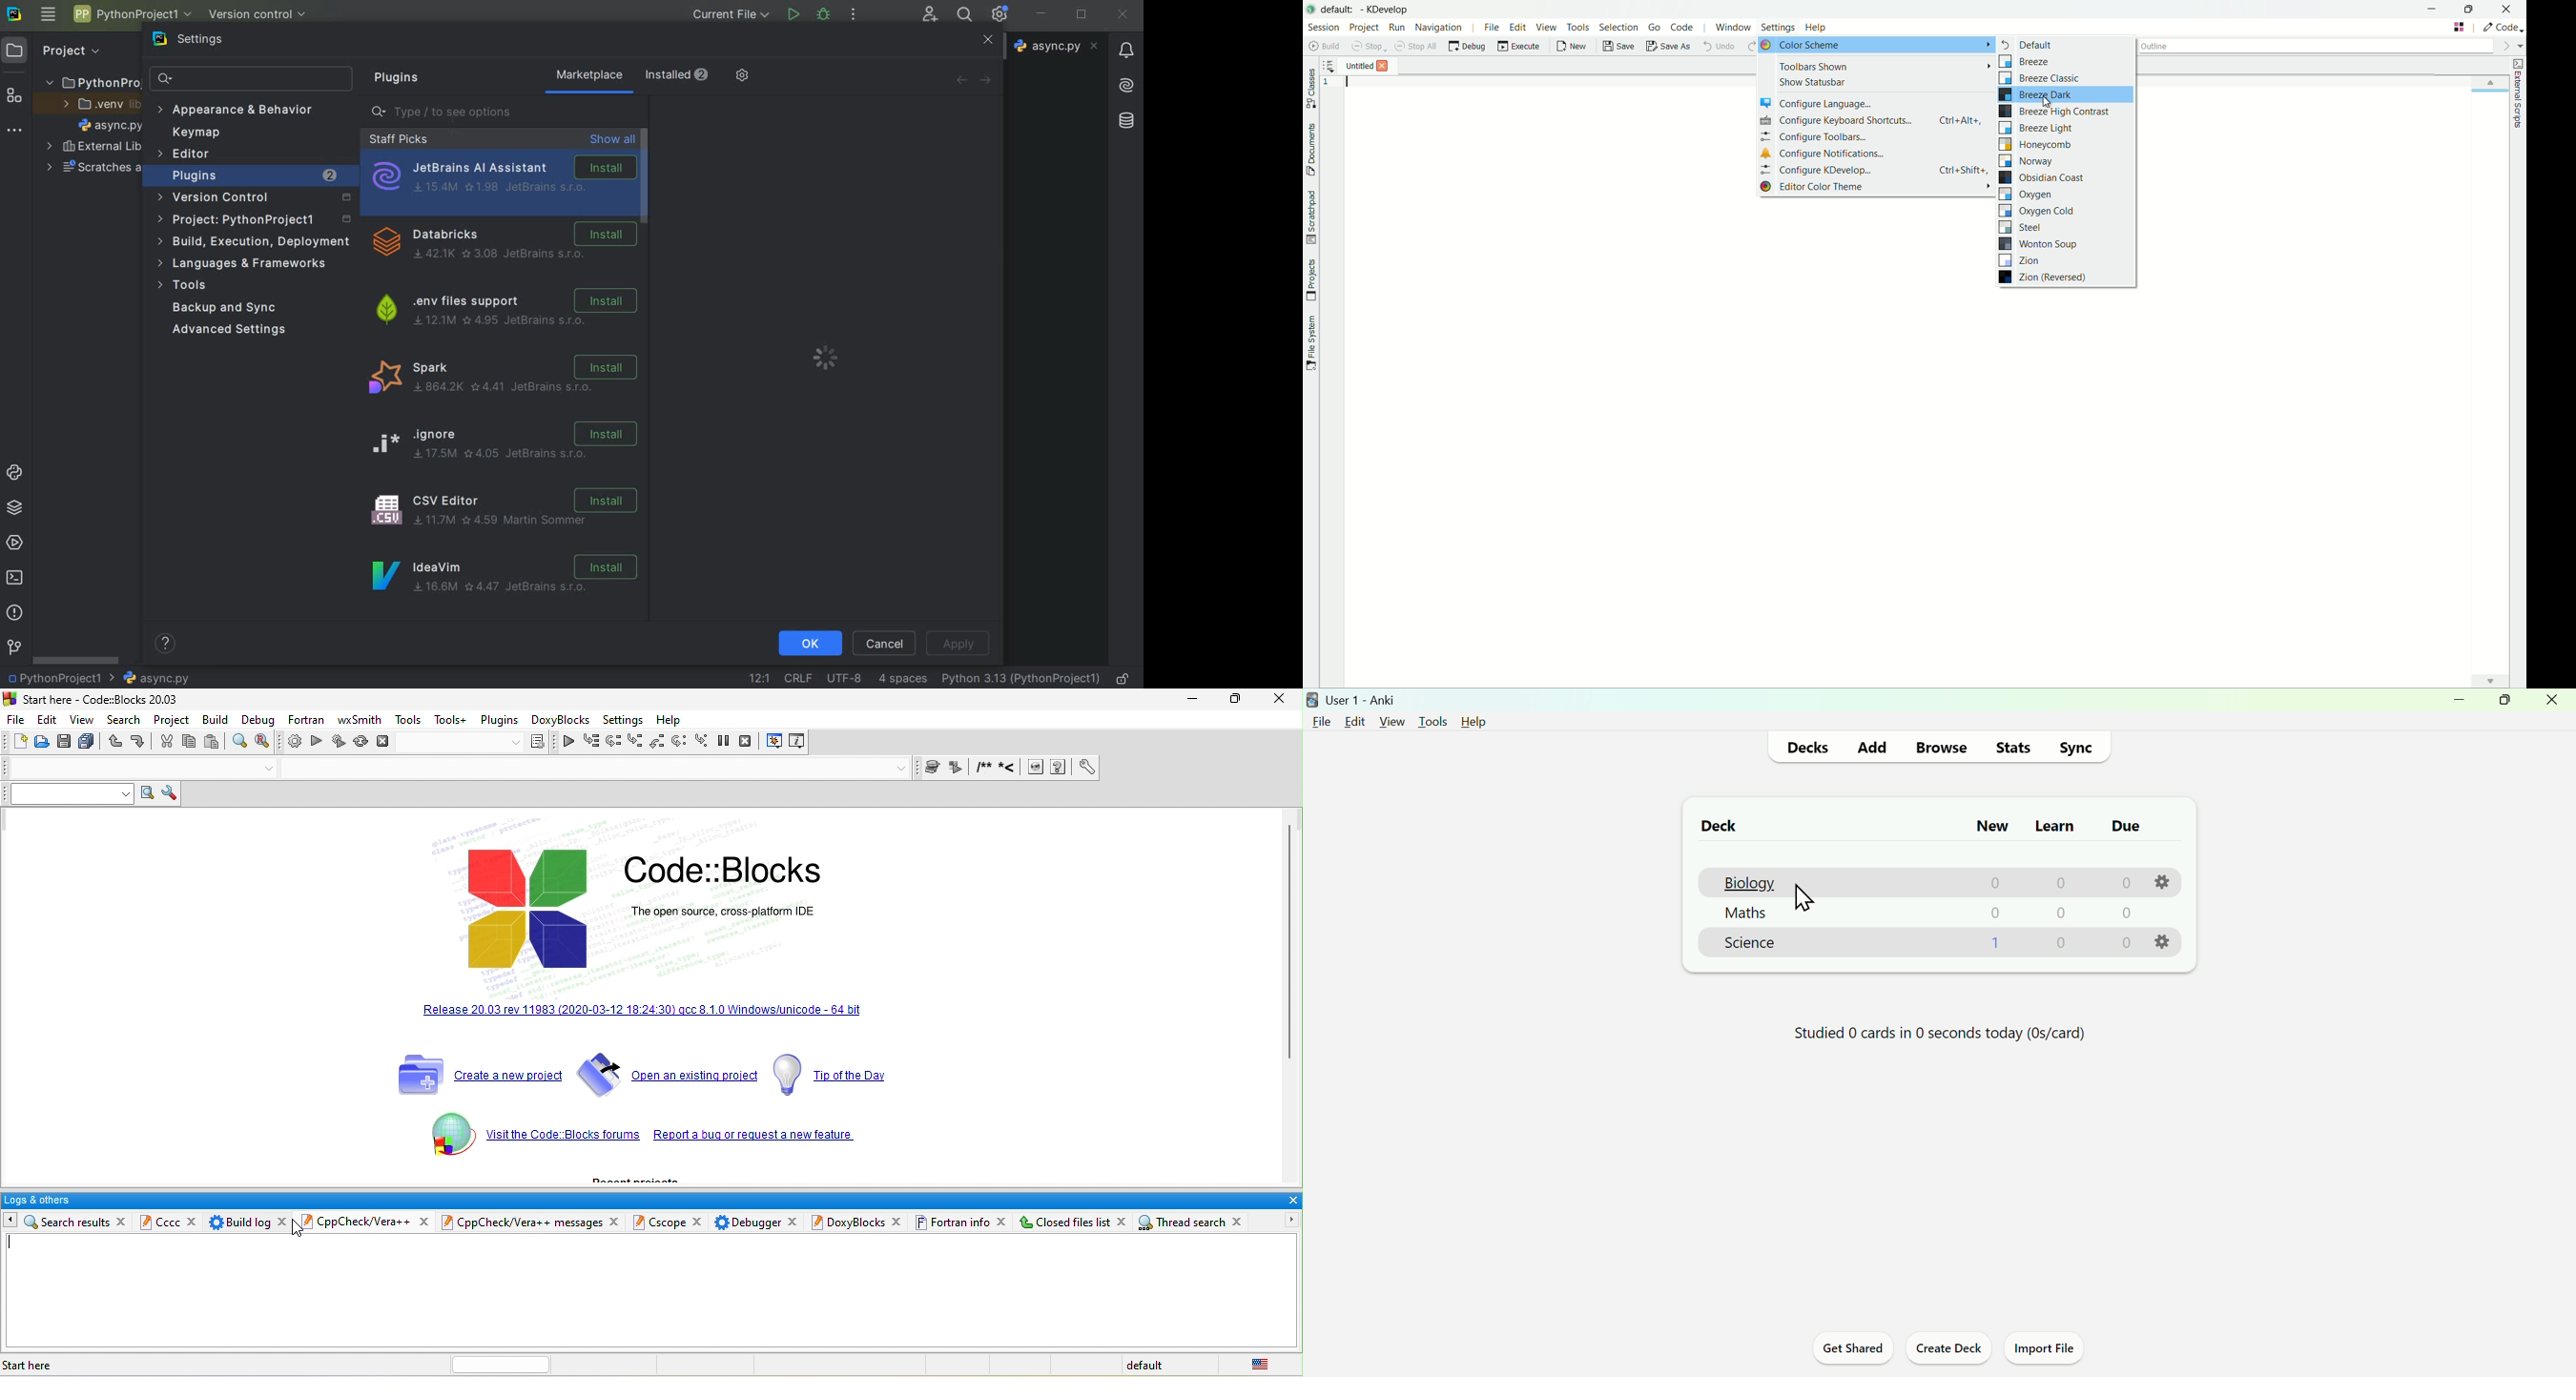 The height and width of the screenshot is (1400, 2576). What do you see at coordinates (212, 742) in the screenshot?
I see `paste` at bounding box center [212, 742].